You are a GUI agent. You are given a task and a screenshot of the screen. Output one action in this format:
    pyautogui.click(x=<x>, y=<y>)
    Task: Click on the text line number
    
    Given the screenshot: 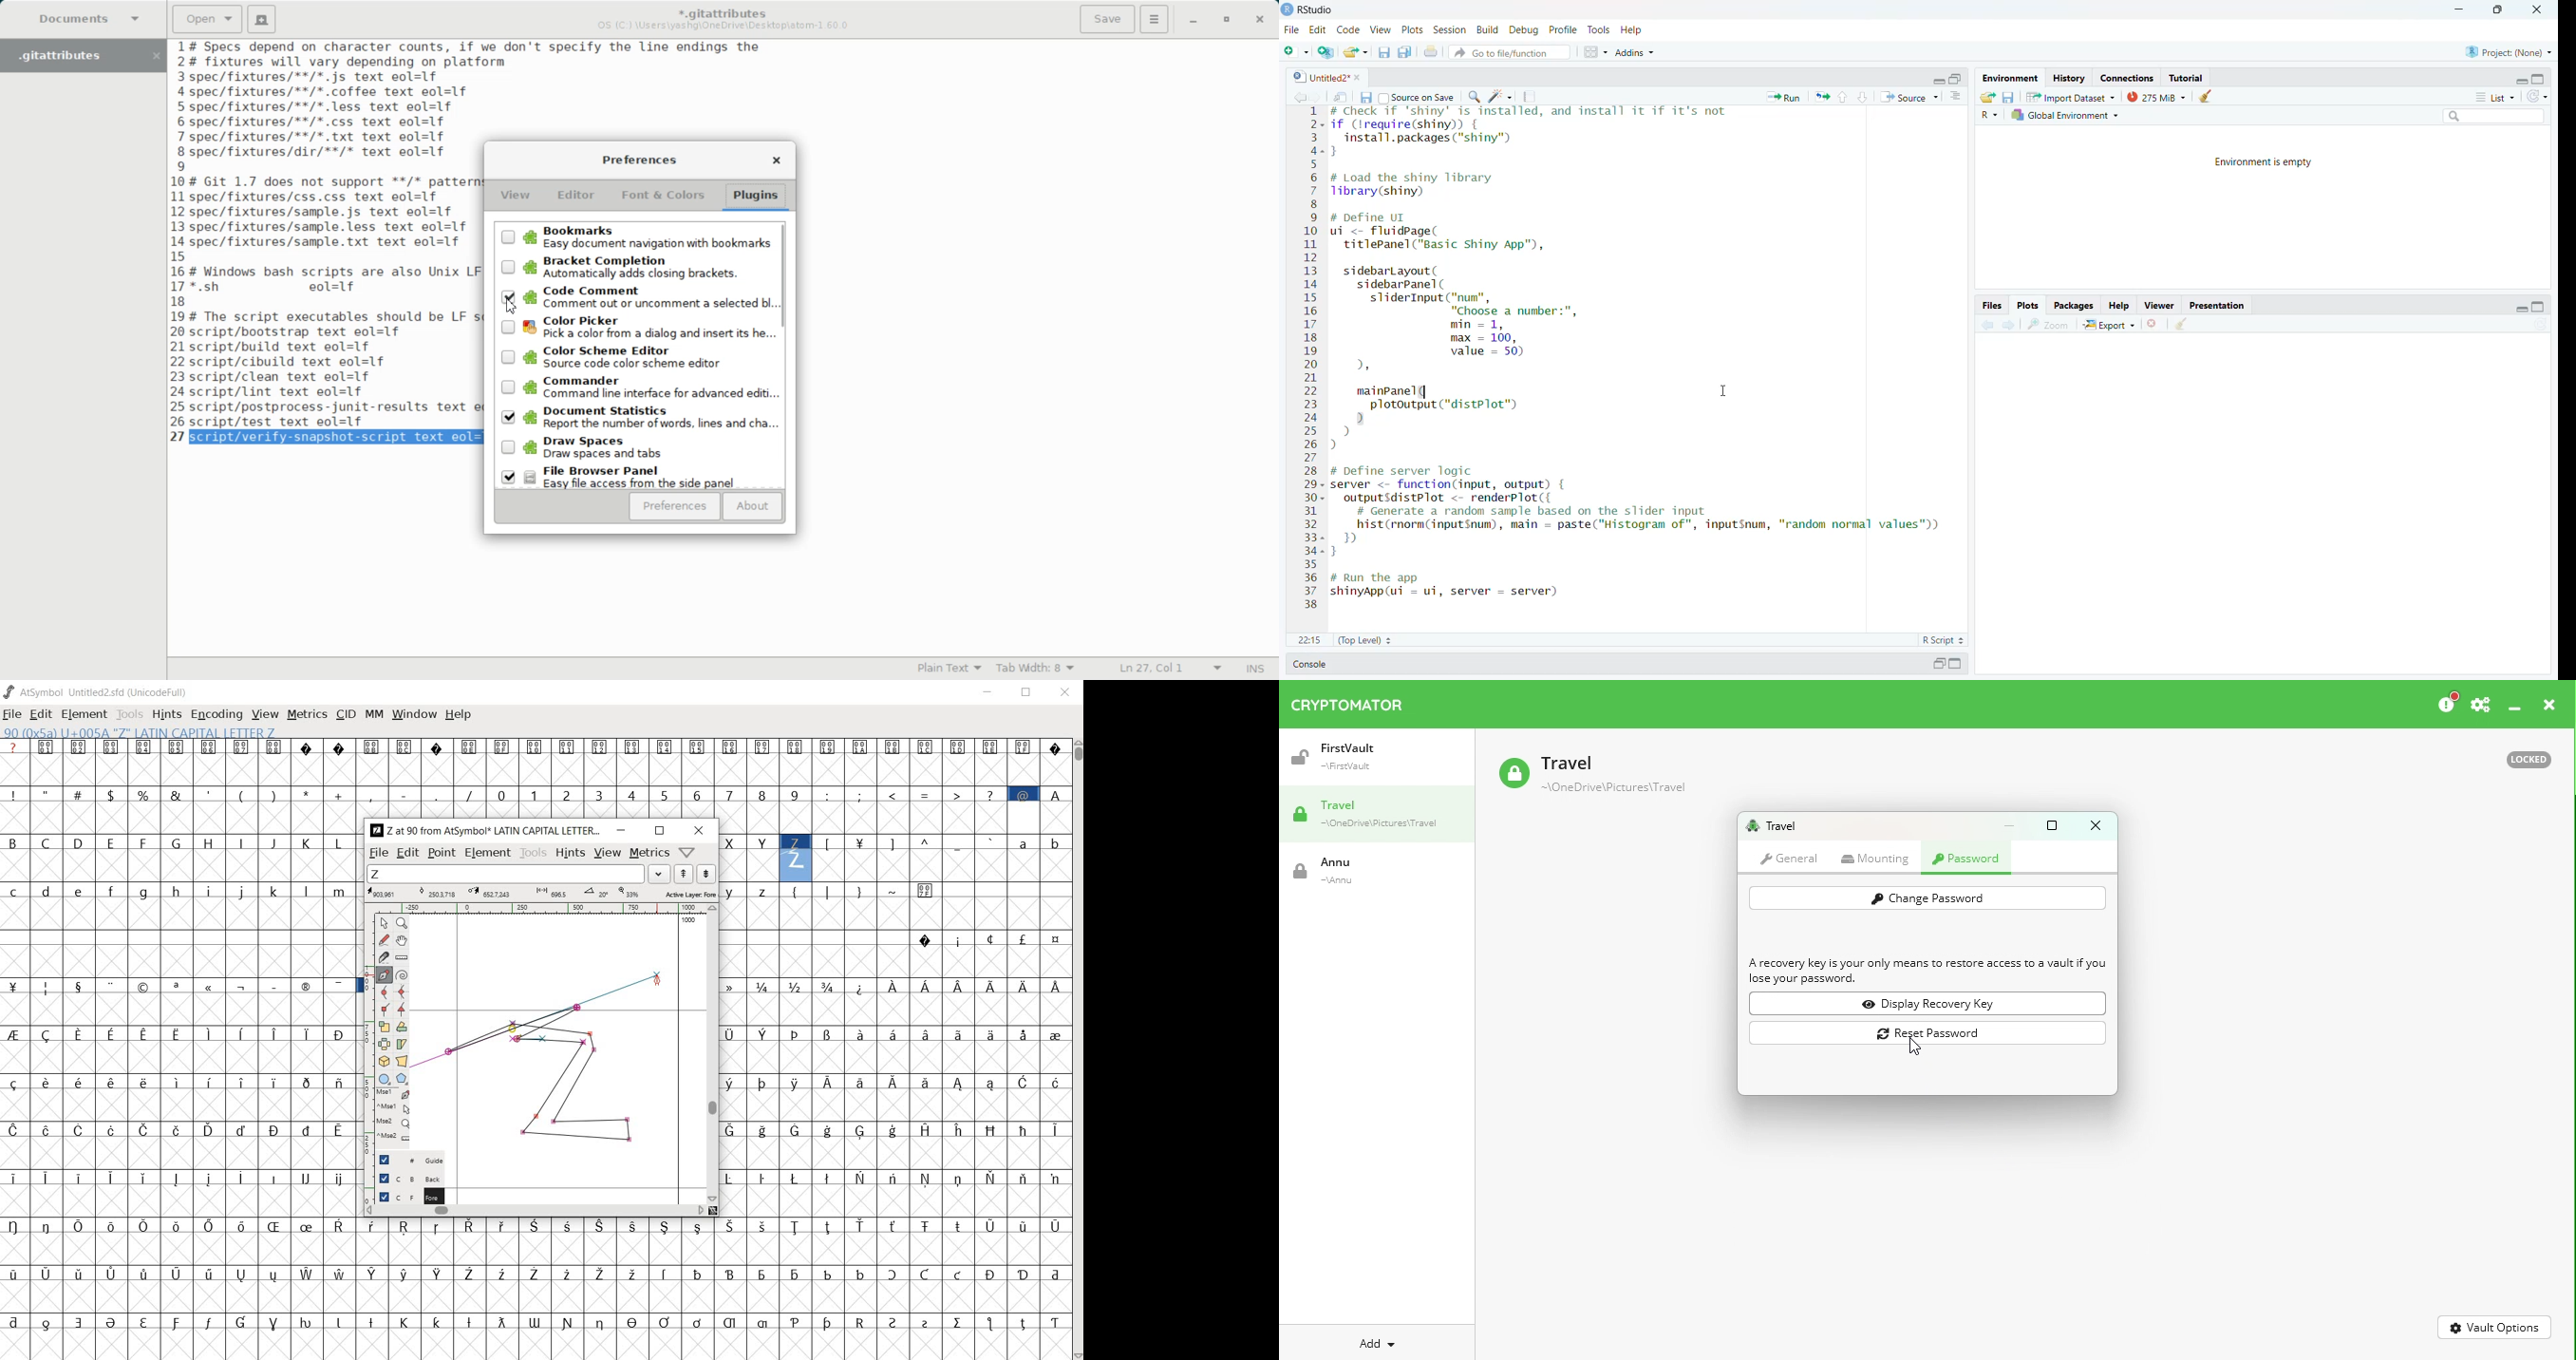 What is the action you would take?
    pyautogui.click(x=181, y=233)
    